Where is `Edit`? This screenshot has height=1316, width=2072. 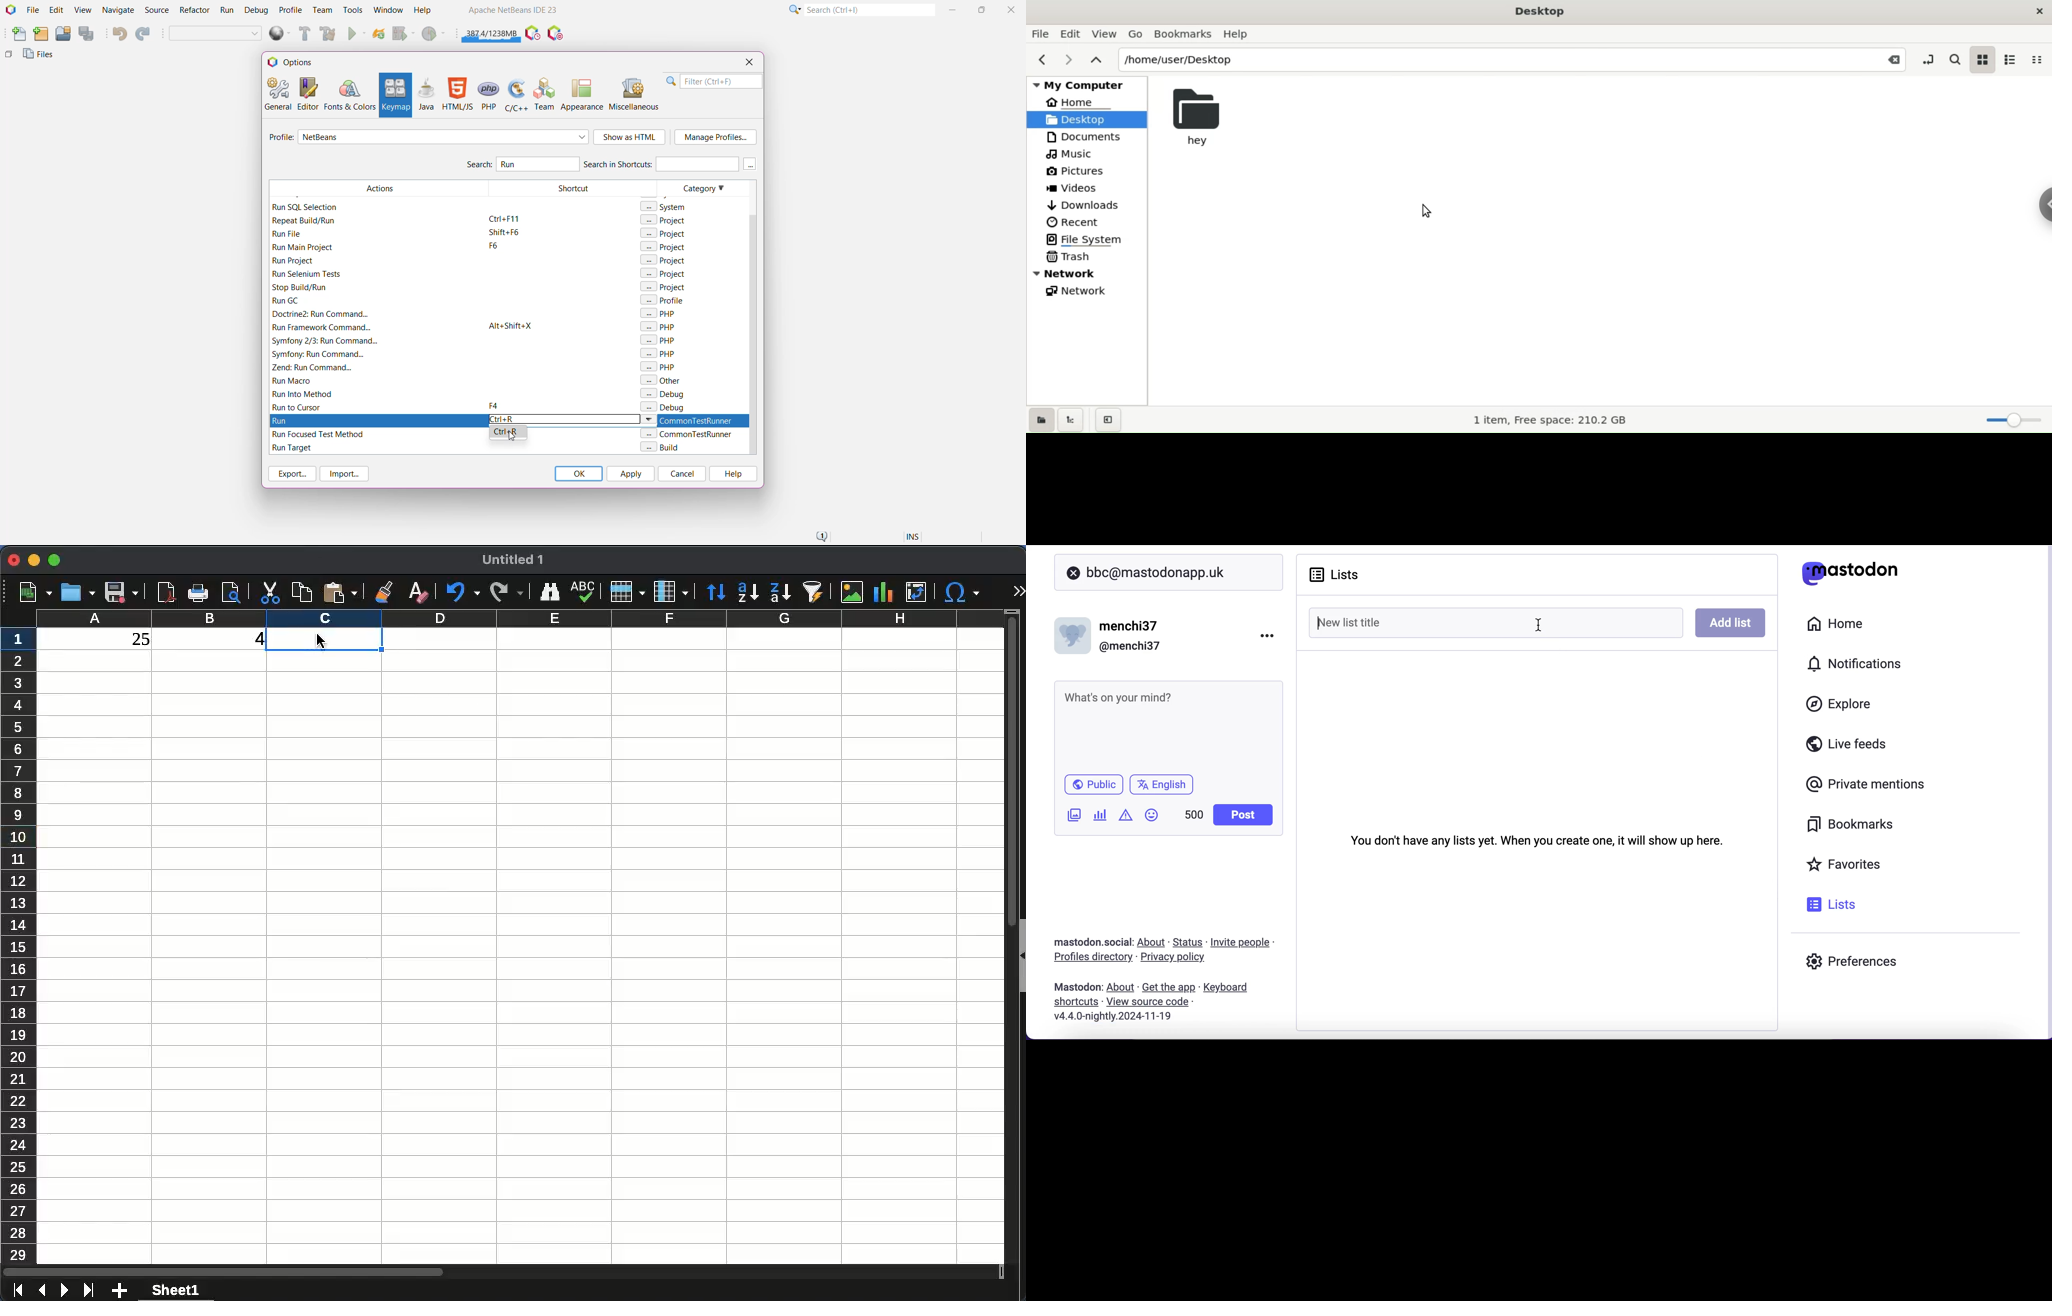
Edit is located at coordinates (56, 11).